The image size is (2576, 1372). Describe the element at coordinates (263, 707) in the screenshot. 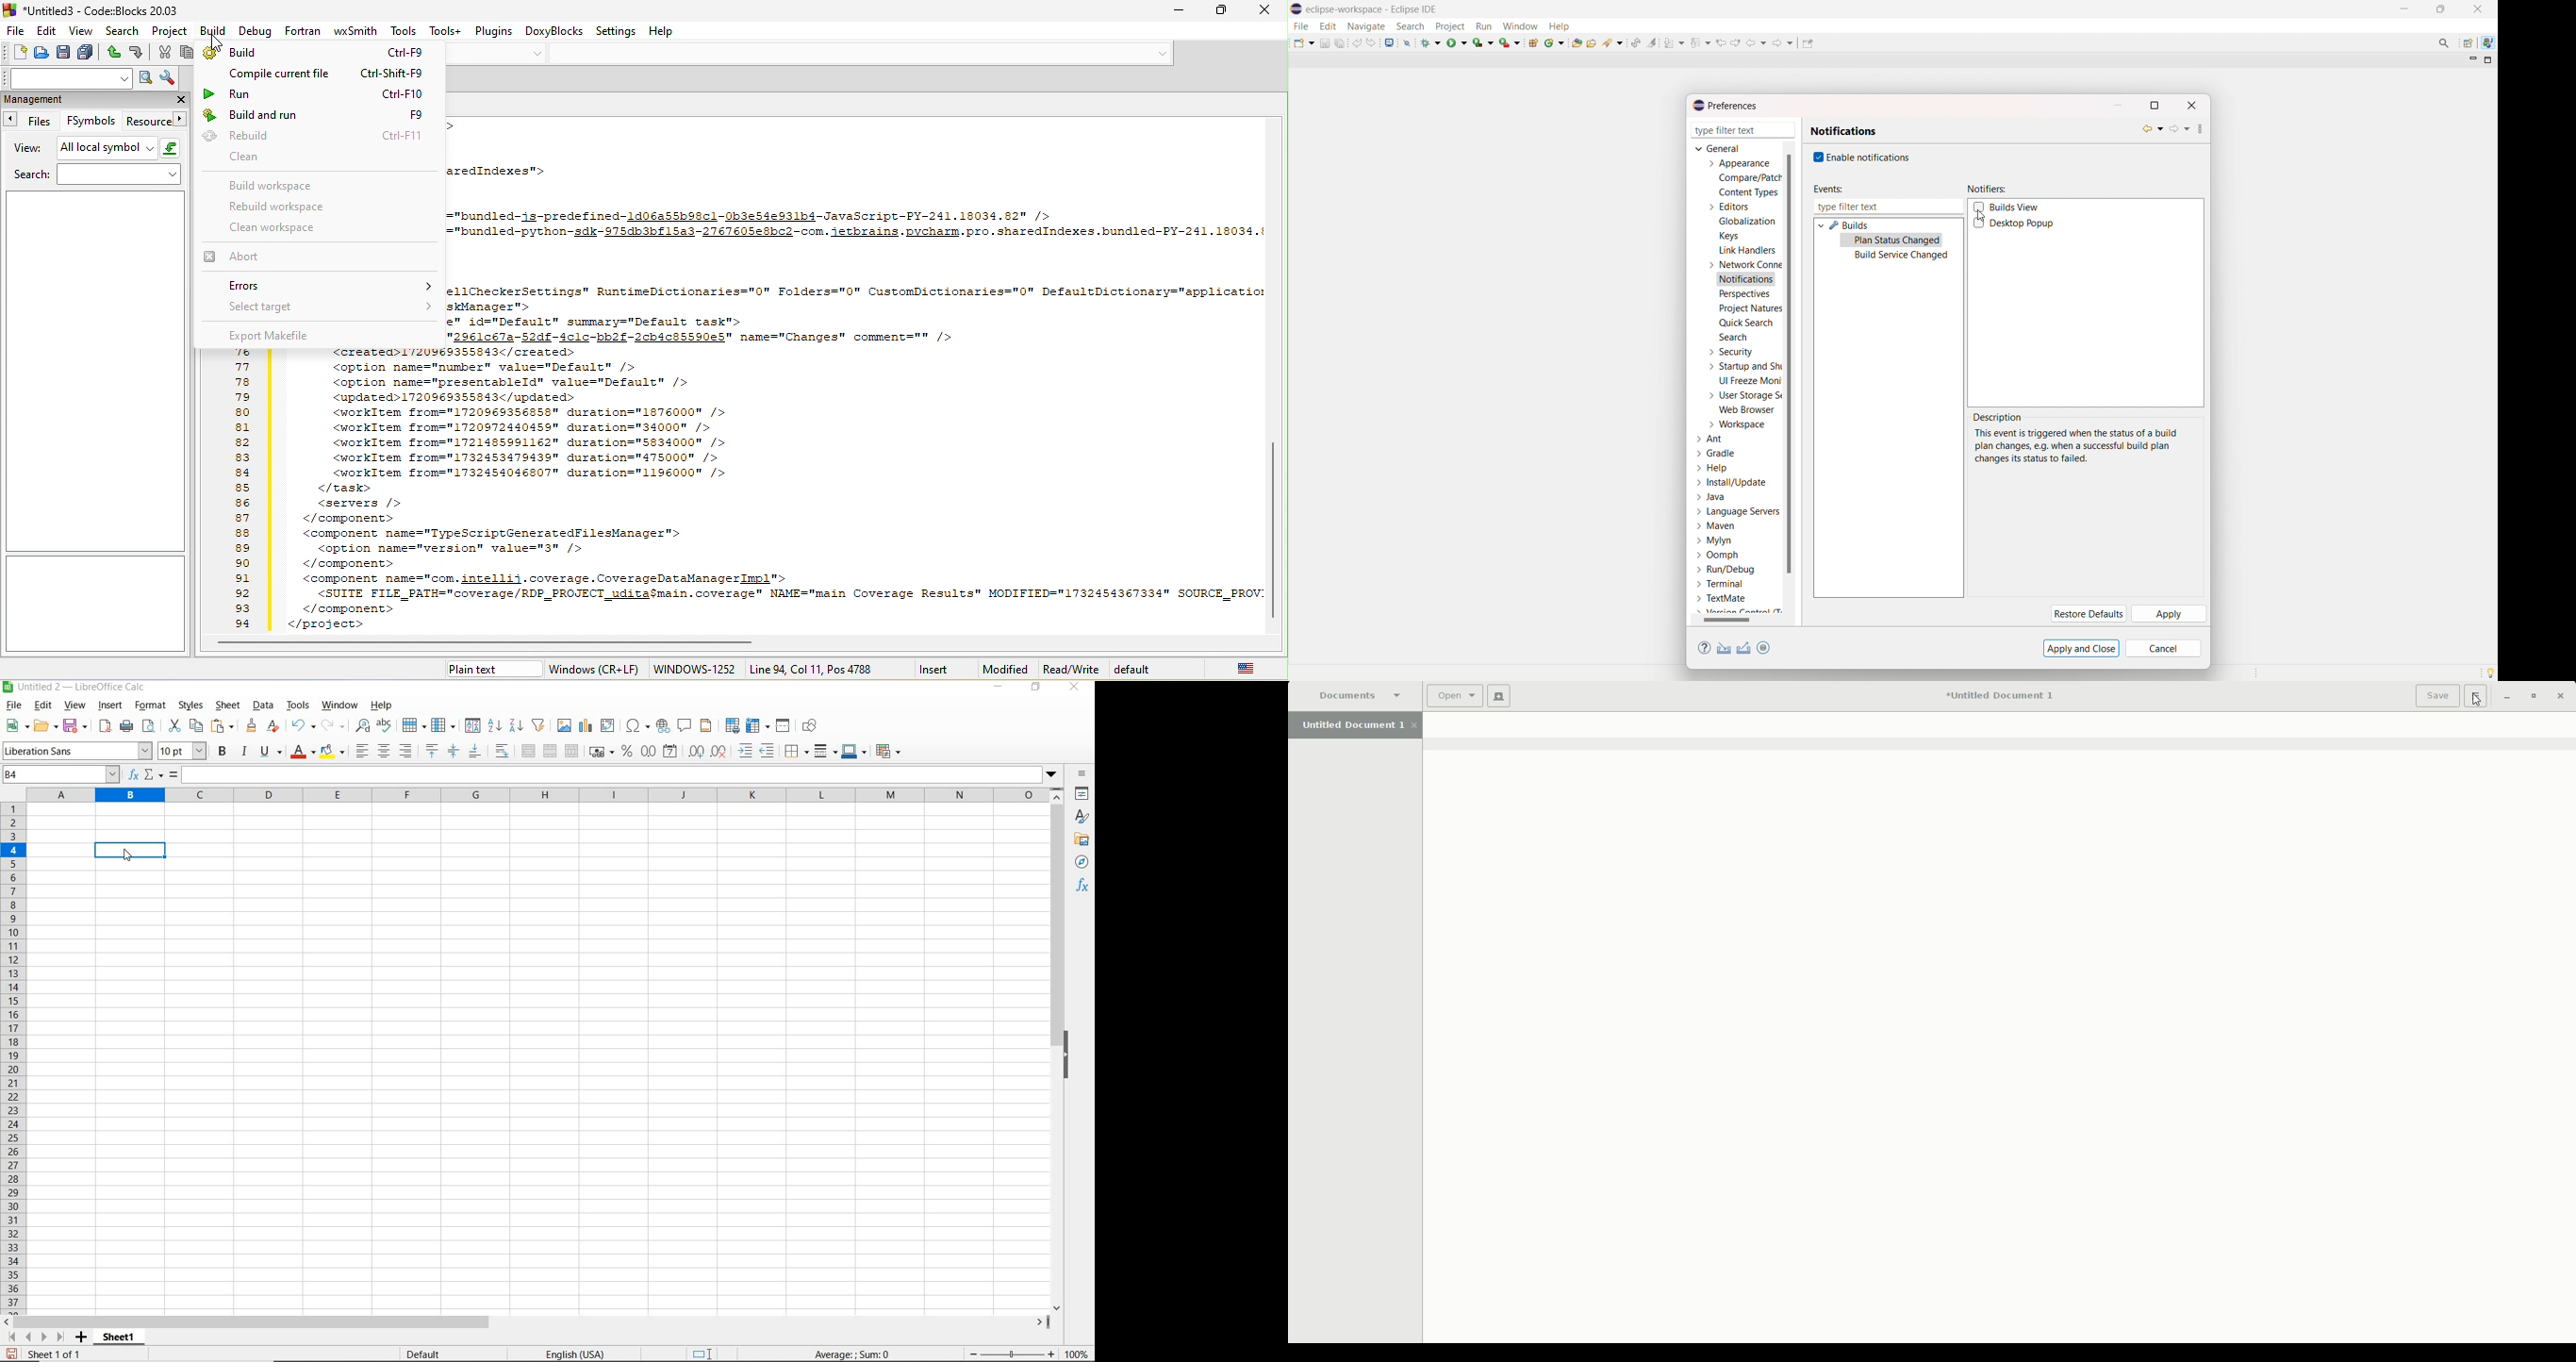

I see `data` at that location.